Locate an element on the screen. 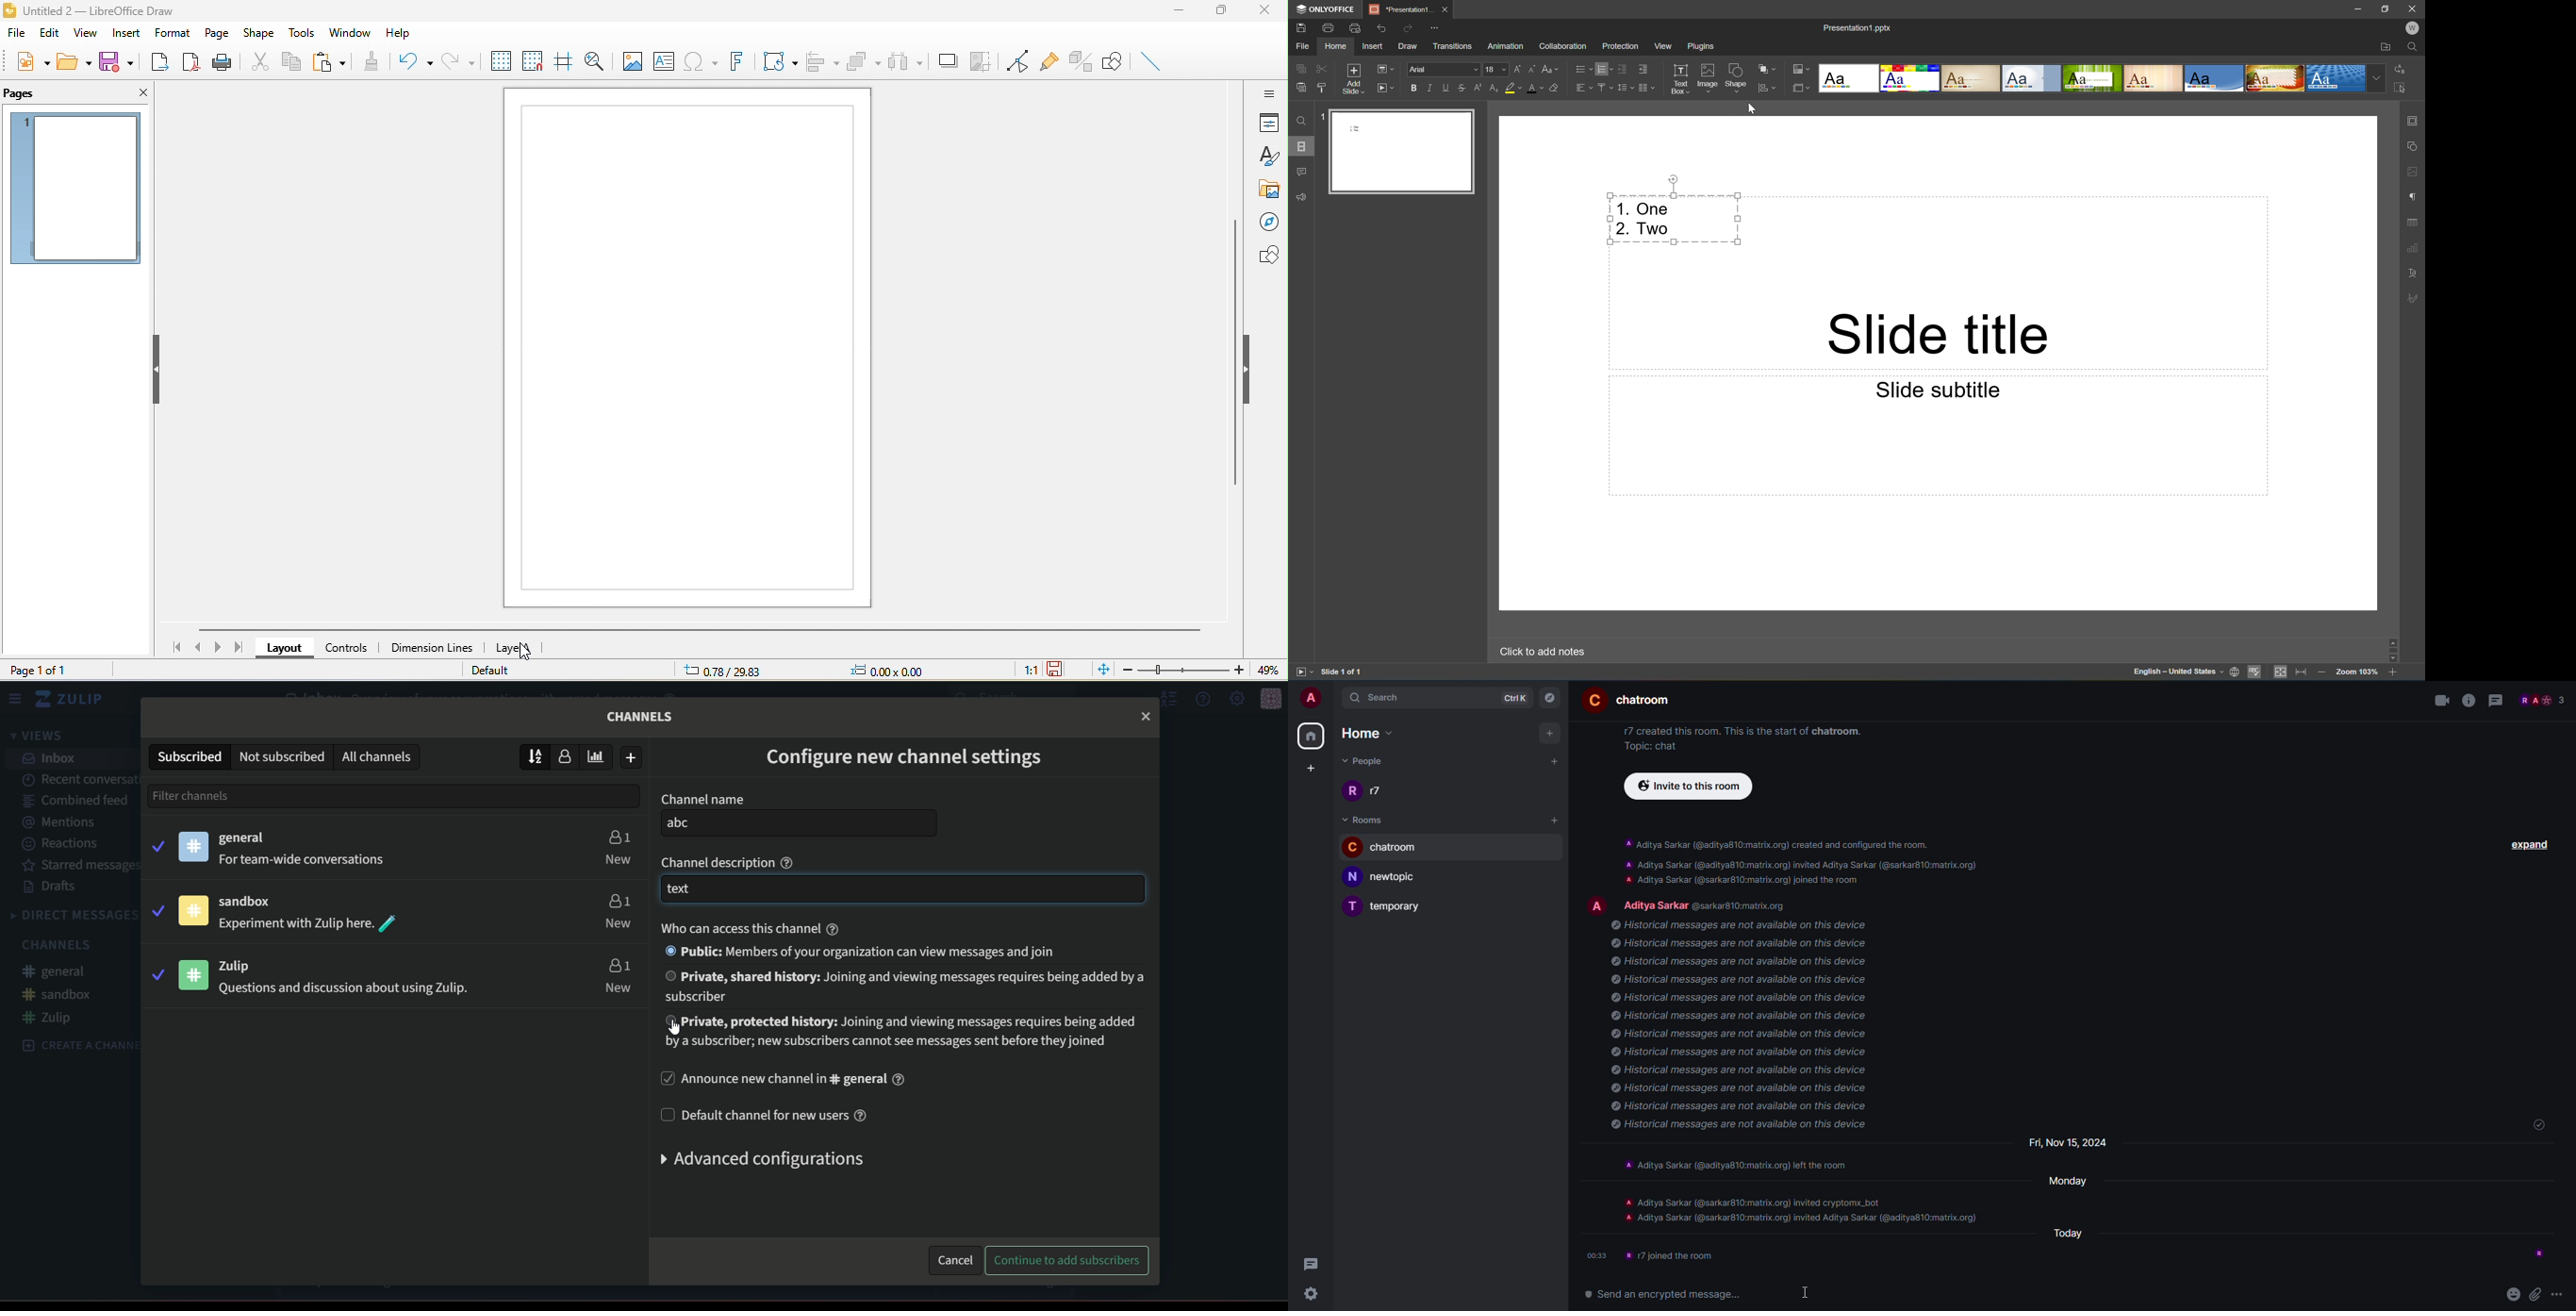 This screenshot has width=2576, height=1316. continue to add subscribers is located at coordinates (1072, 1261).